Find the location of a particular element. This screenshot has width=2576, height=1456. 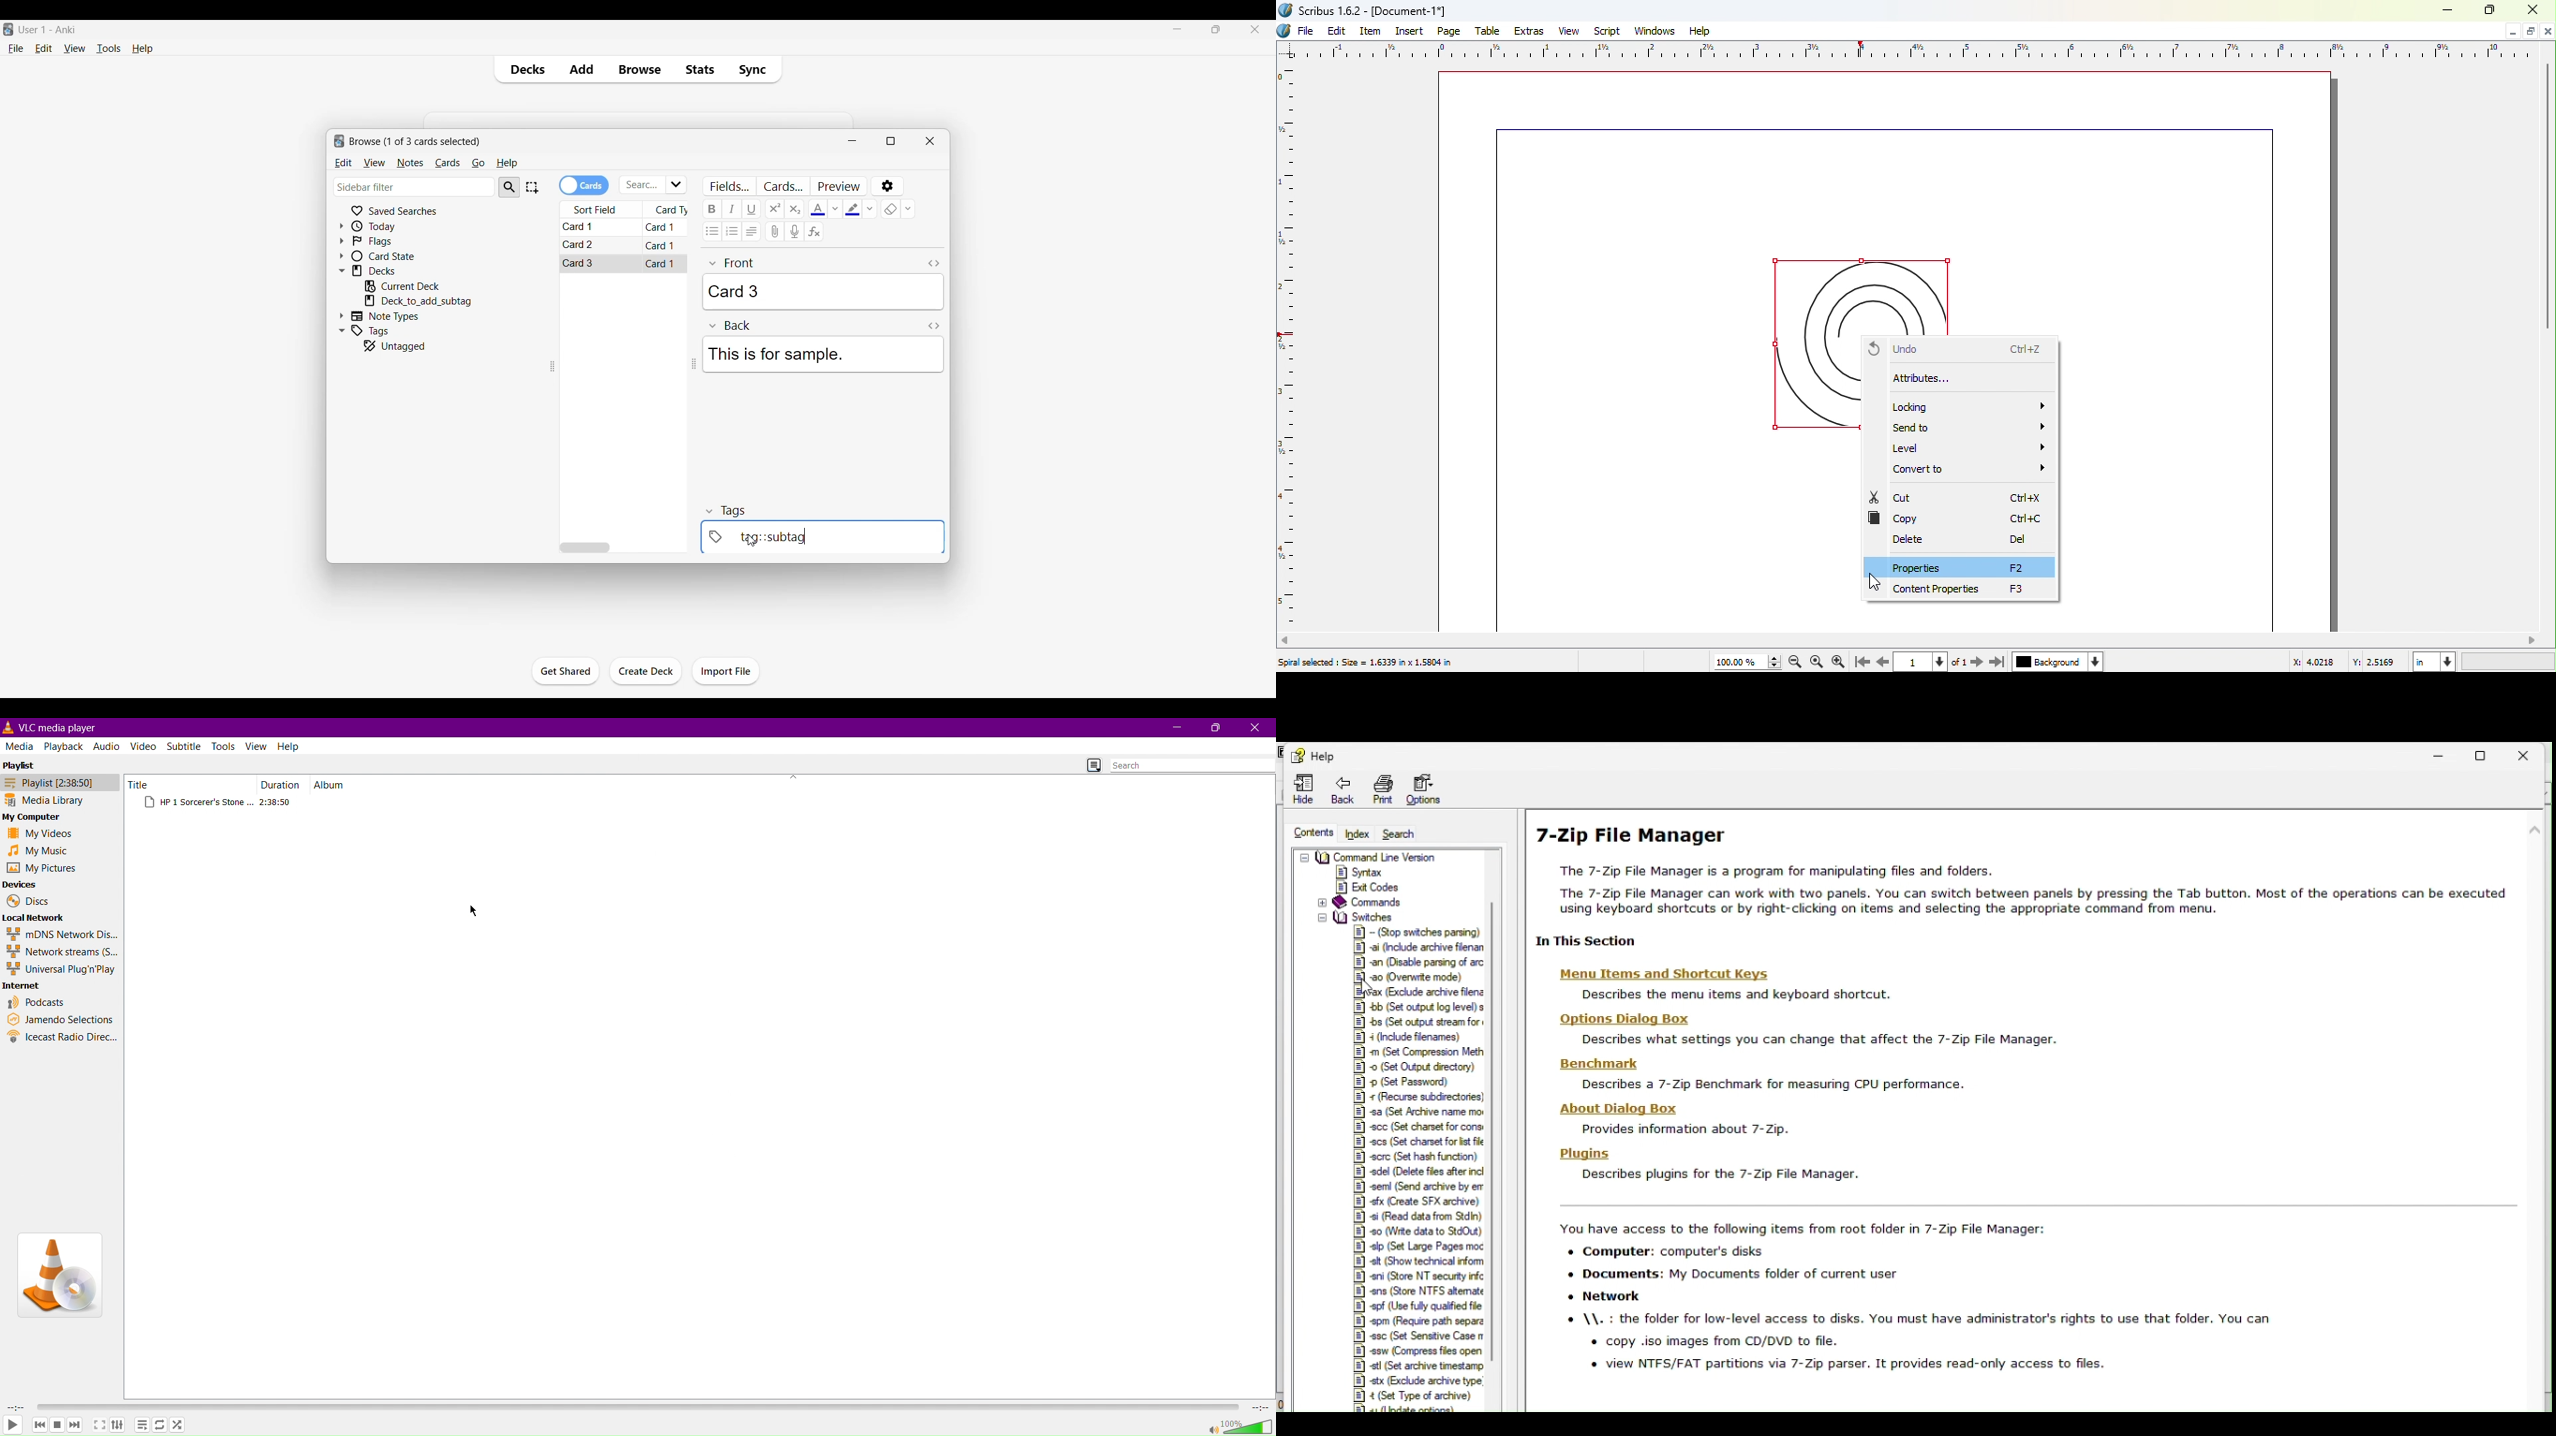

spend time is located at coordinates (13, 1407).